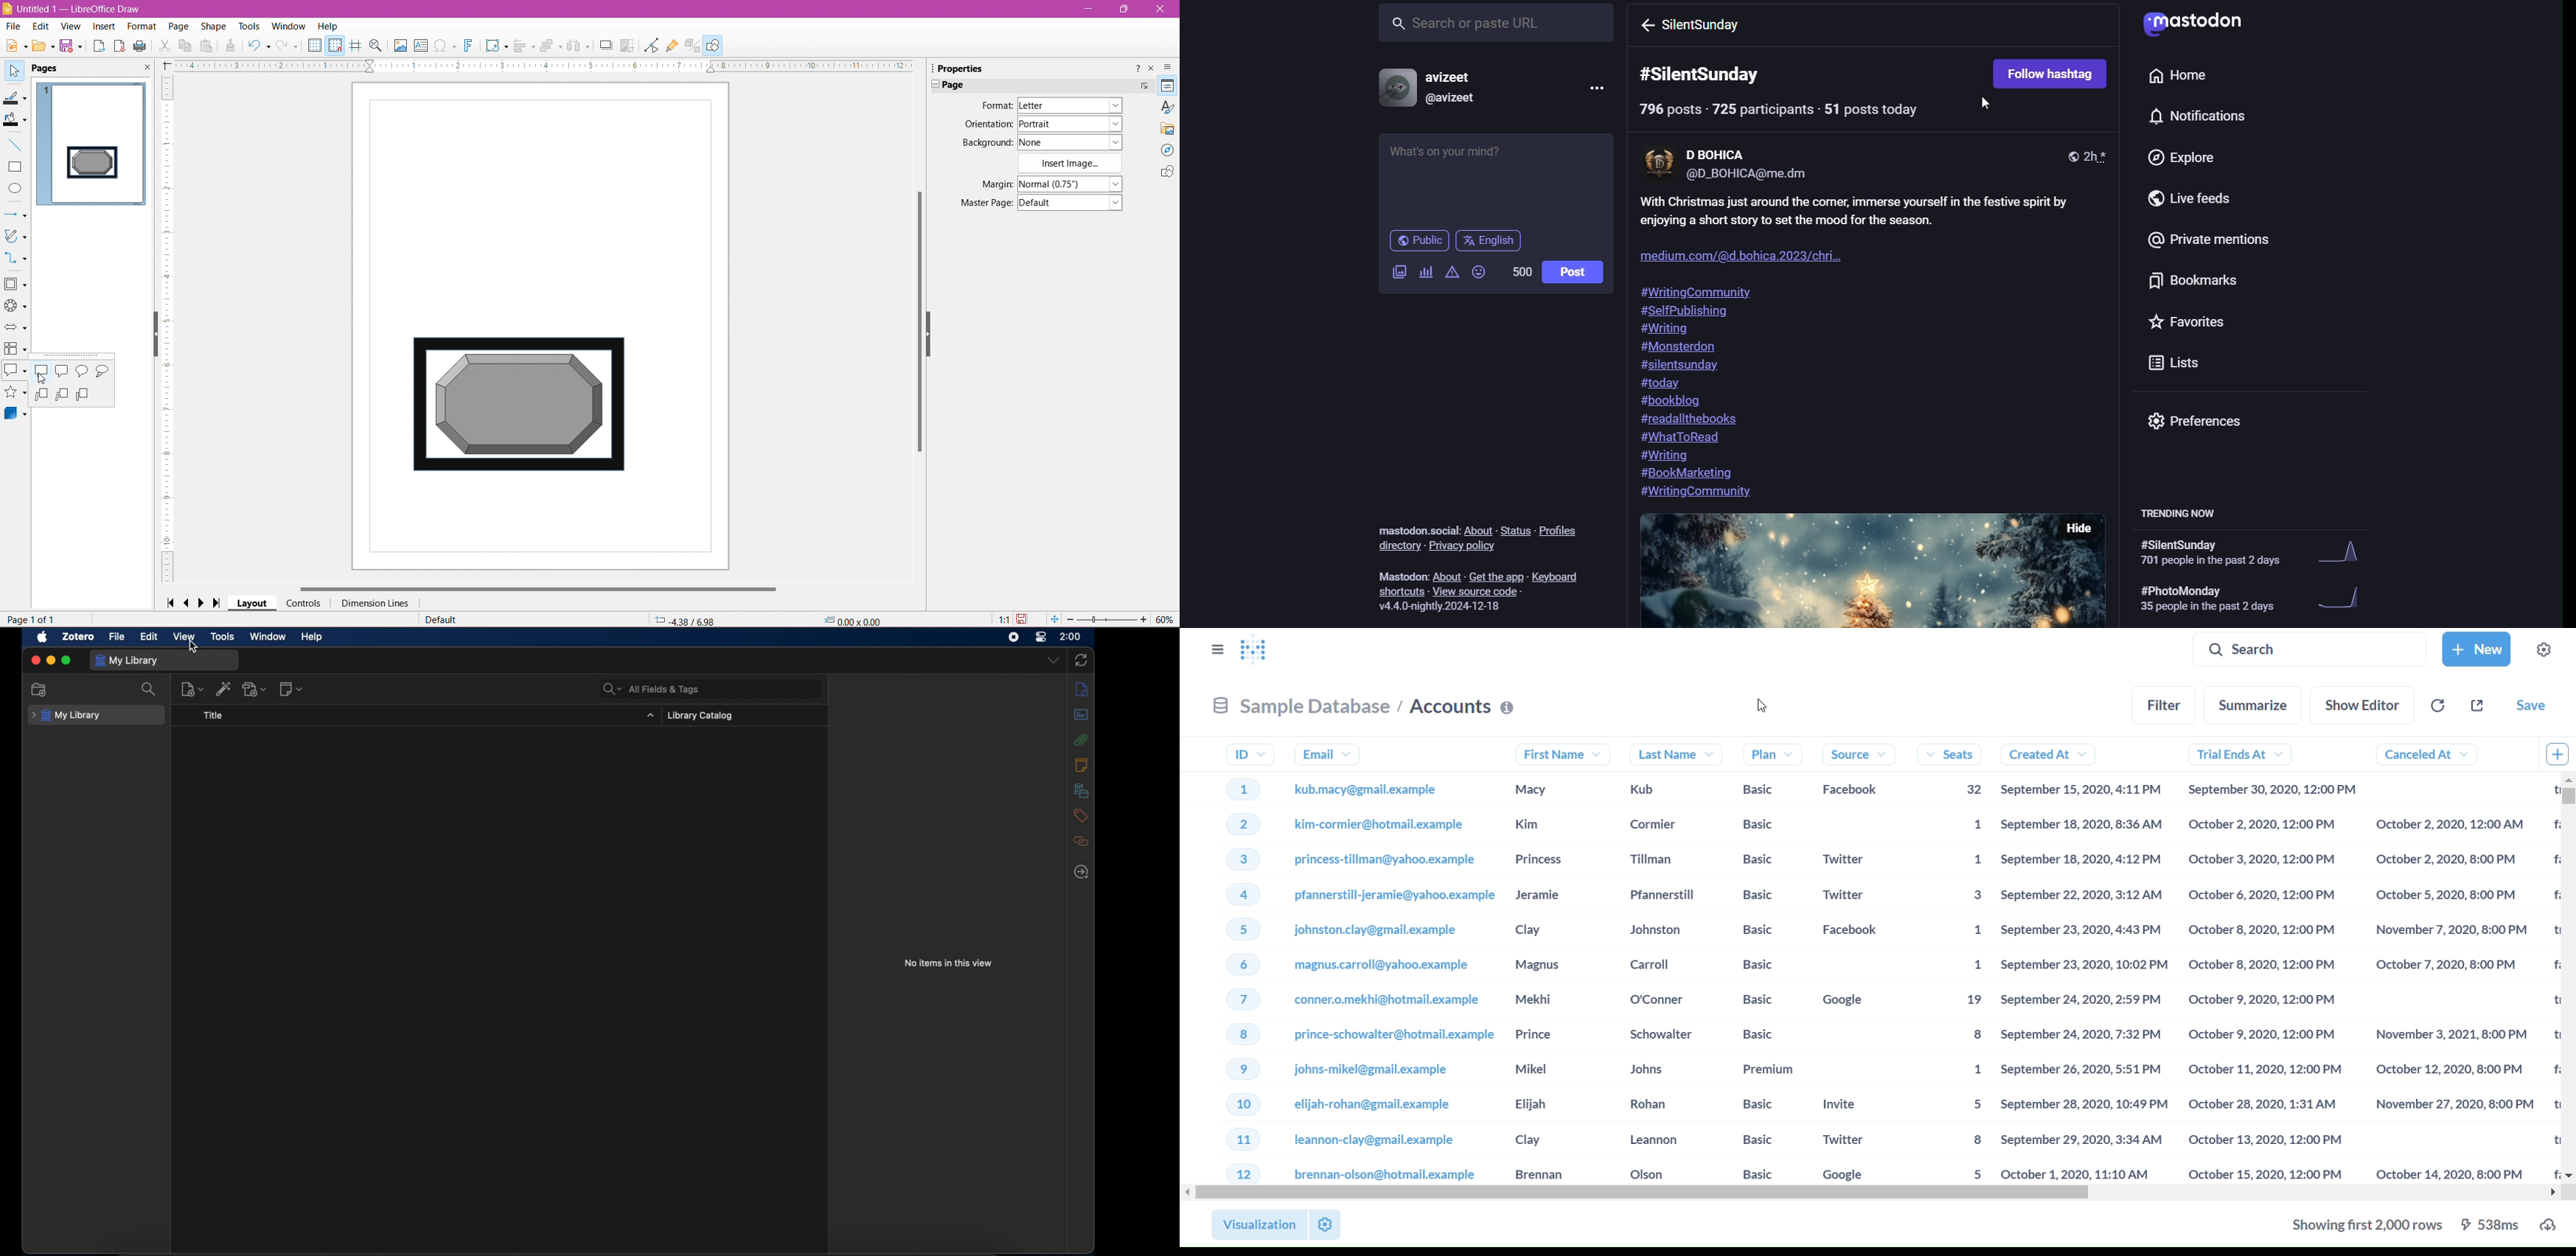 The width and height of the screenshot is (2576, 1260). What do you see at coordinates (119, 46) in the screenshot?
I see `Export directly as PDF` at bounding box center [119, 46].